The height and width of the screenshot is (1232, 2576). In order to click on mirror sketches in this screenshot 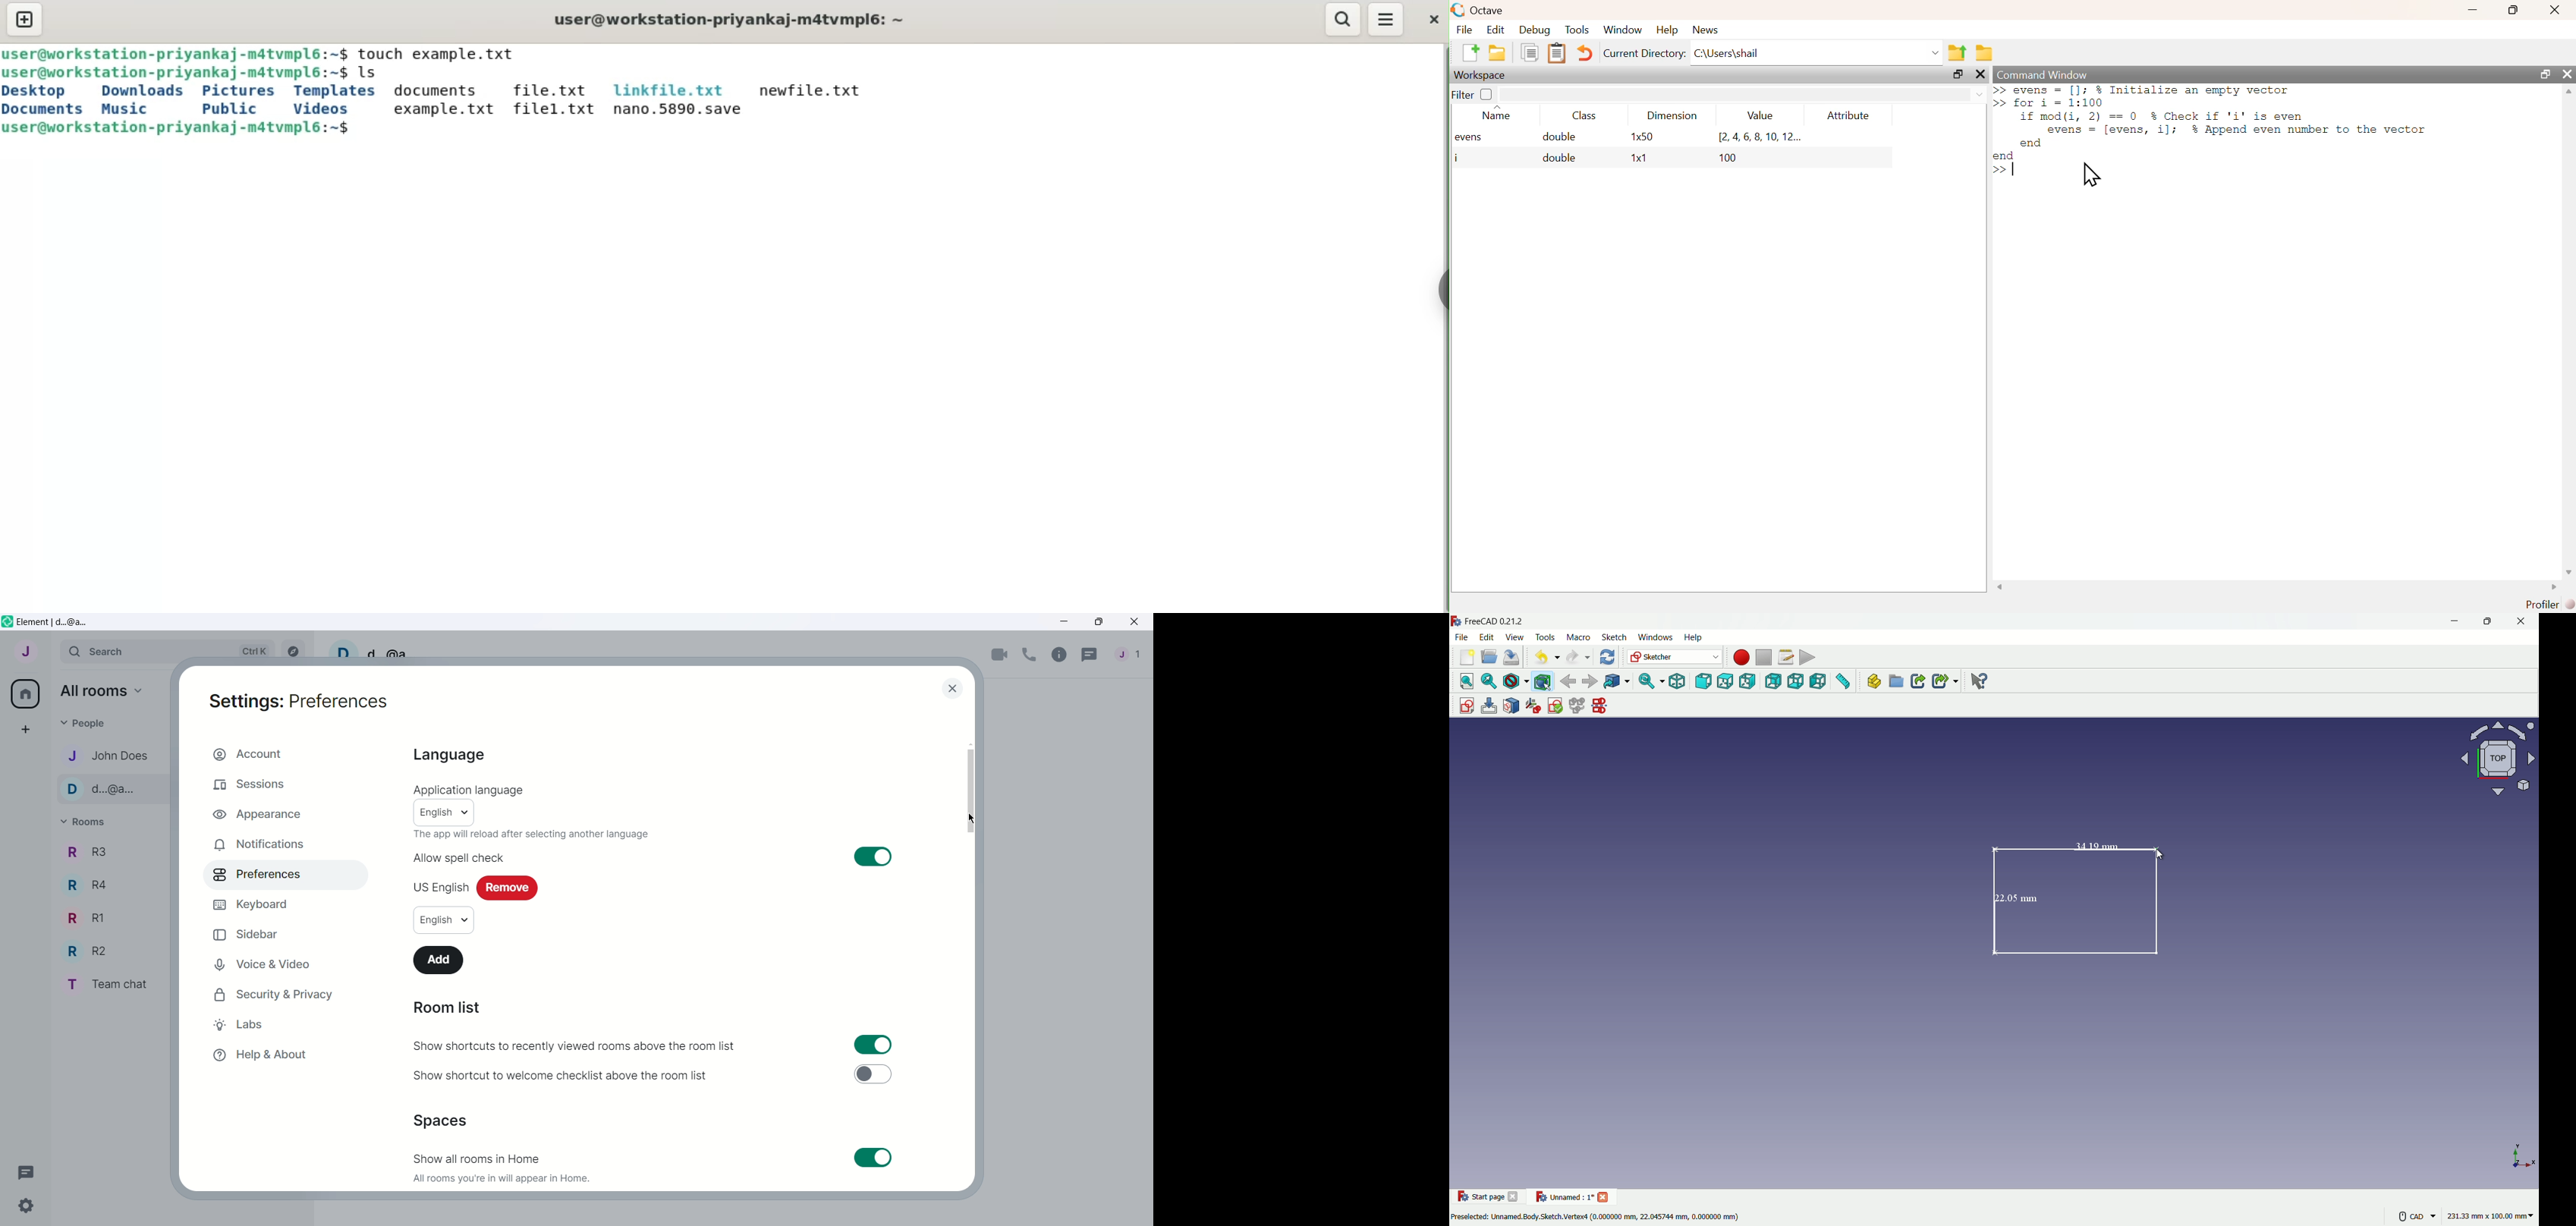, I will do `click(1599, 707)`.